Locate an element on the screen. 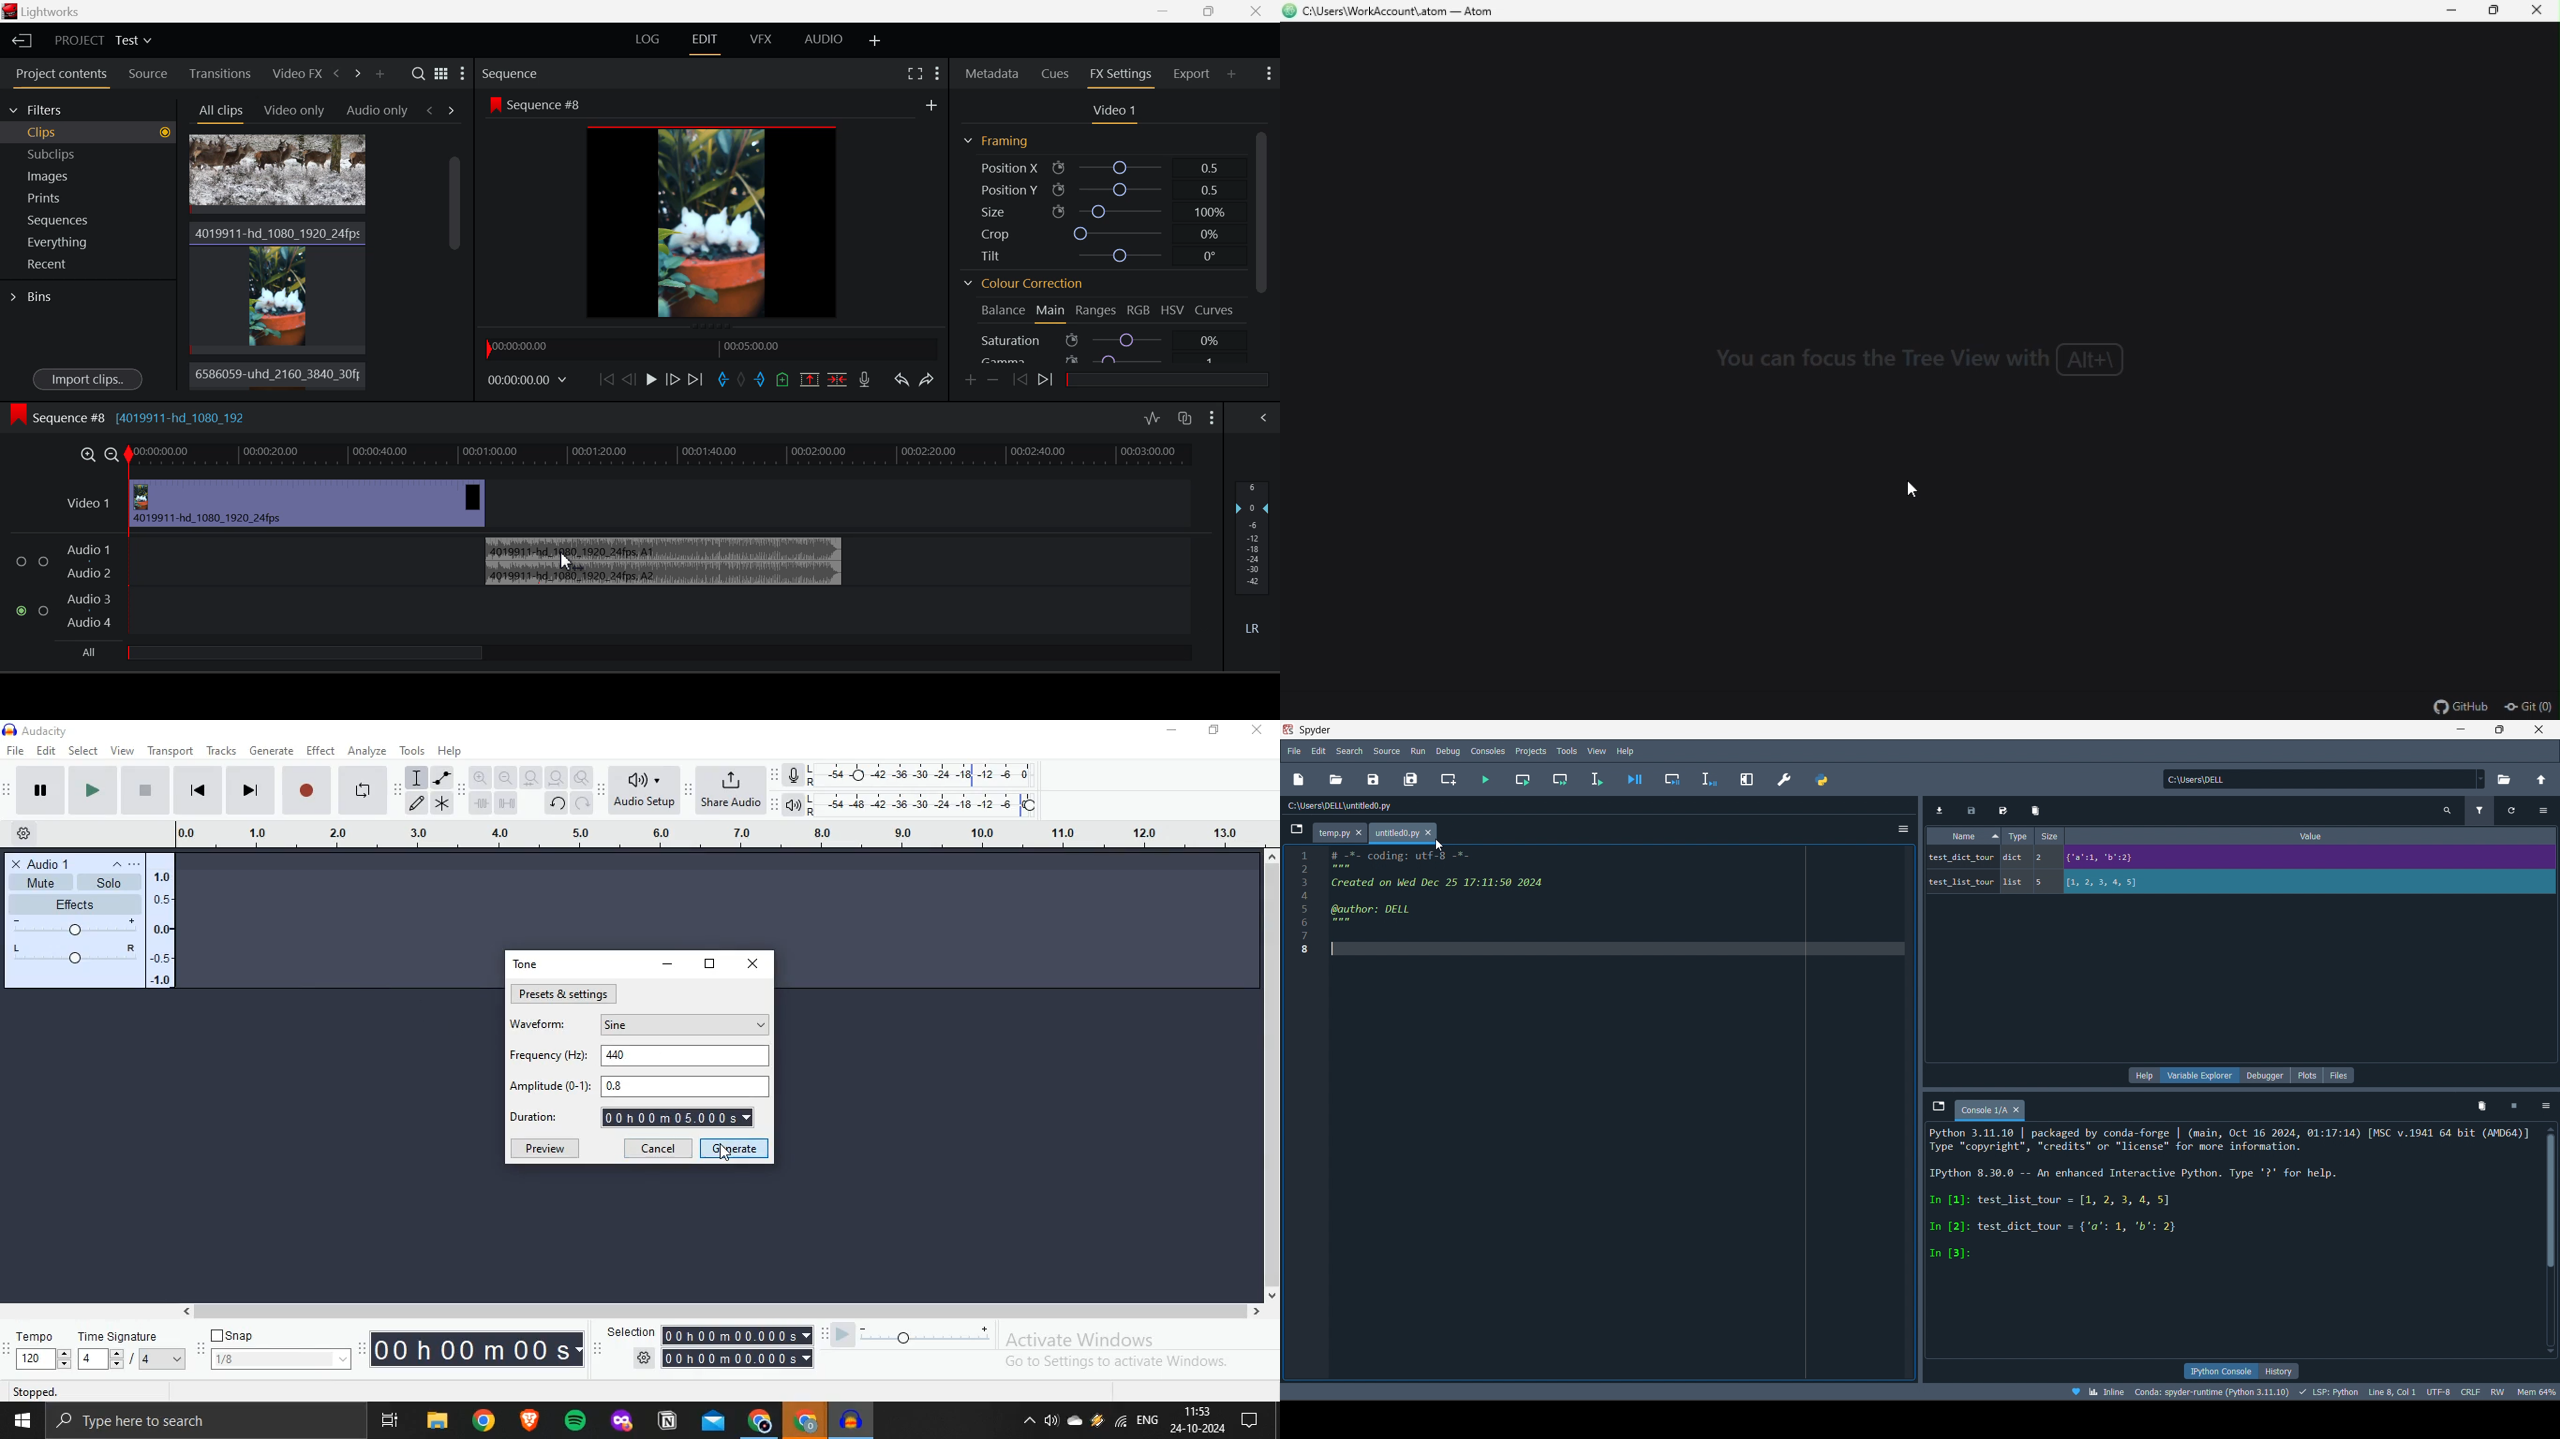 This screenshot has width=2576, height=1456. consoles is located at coordinates (1486, 751).